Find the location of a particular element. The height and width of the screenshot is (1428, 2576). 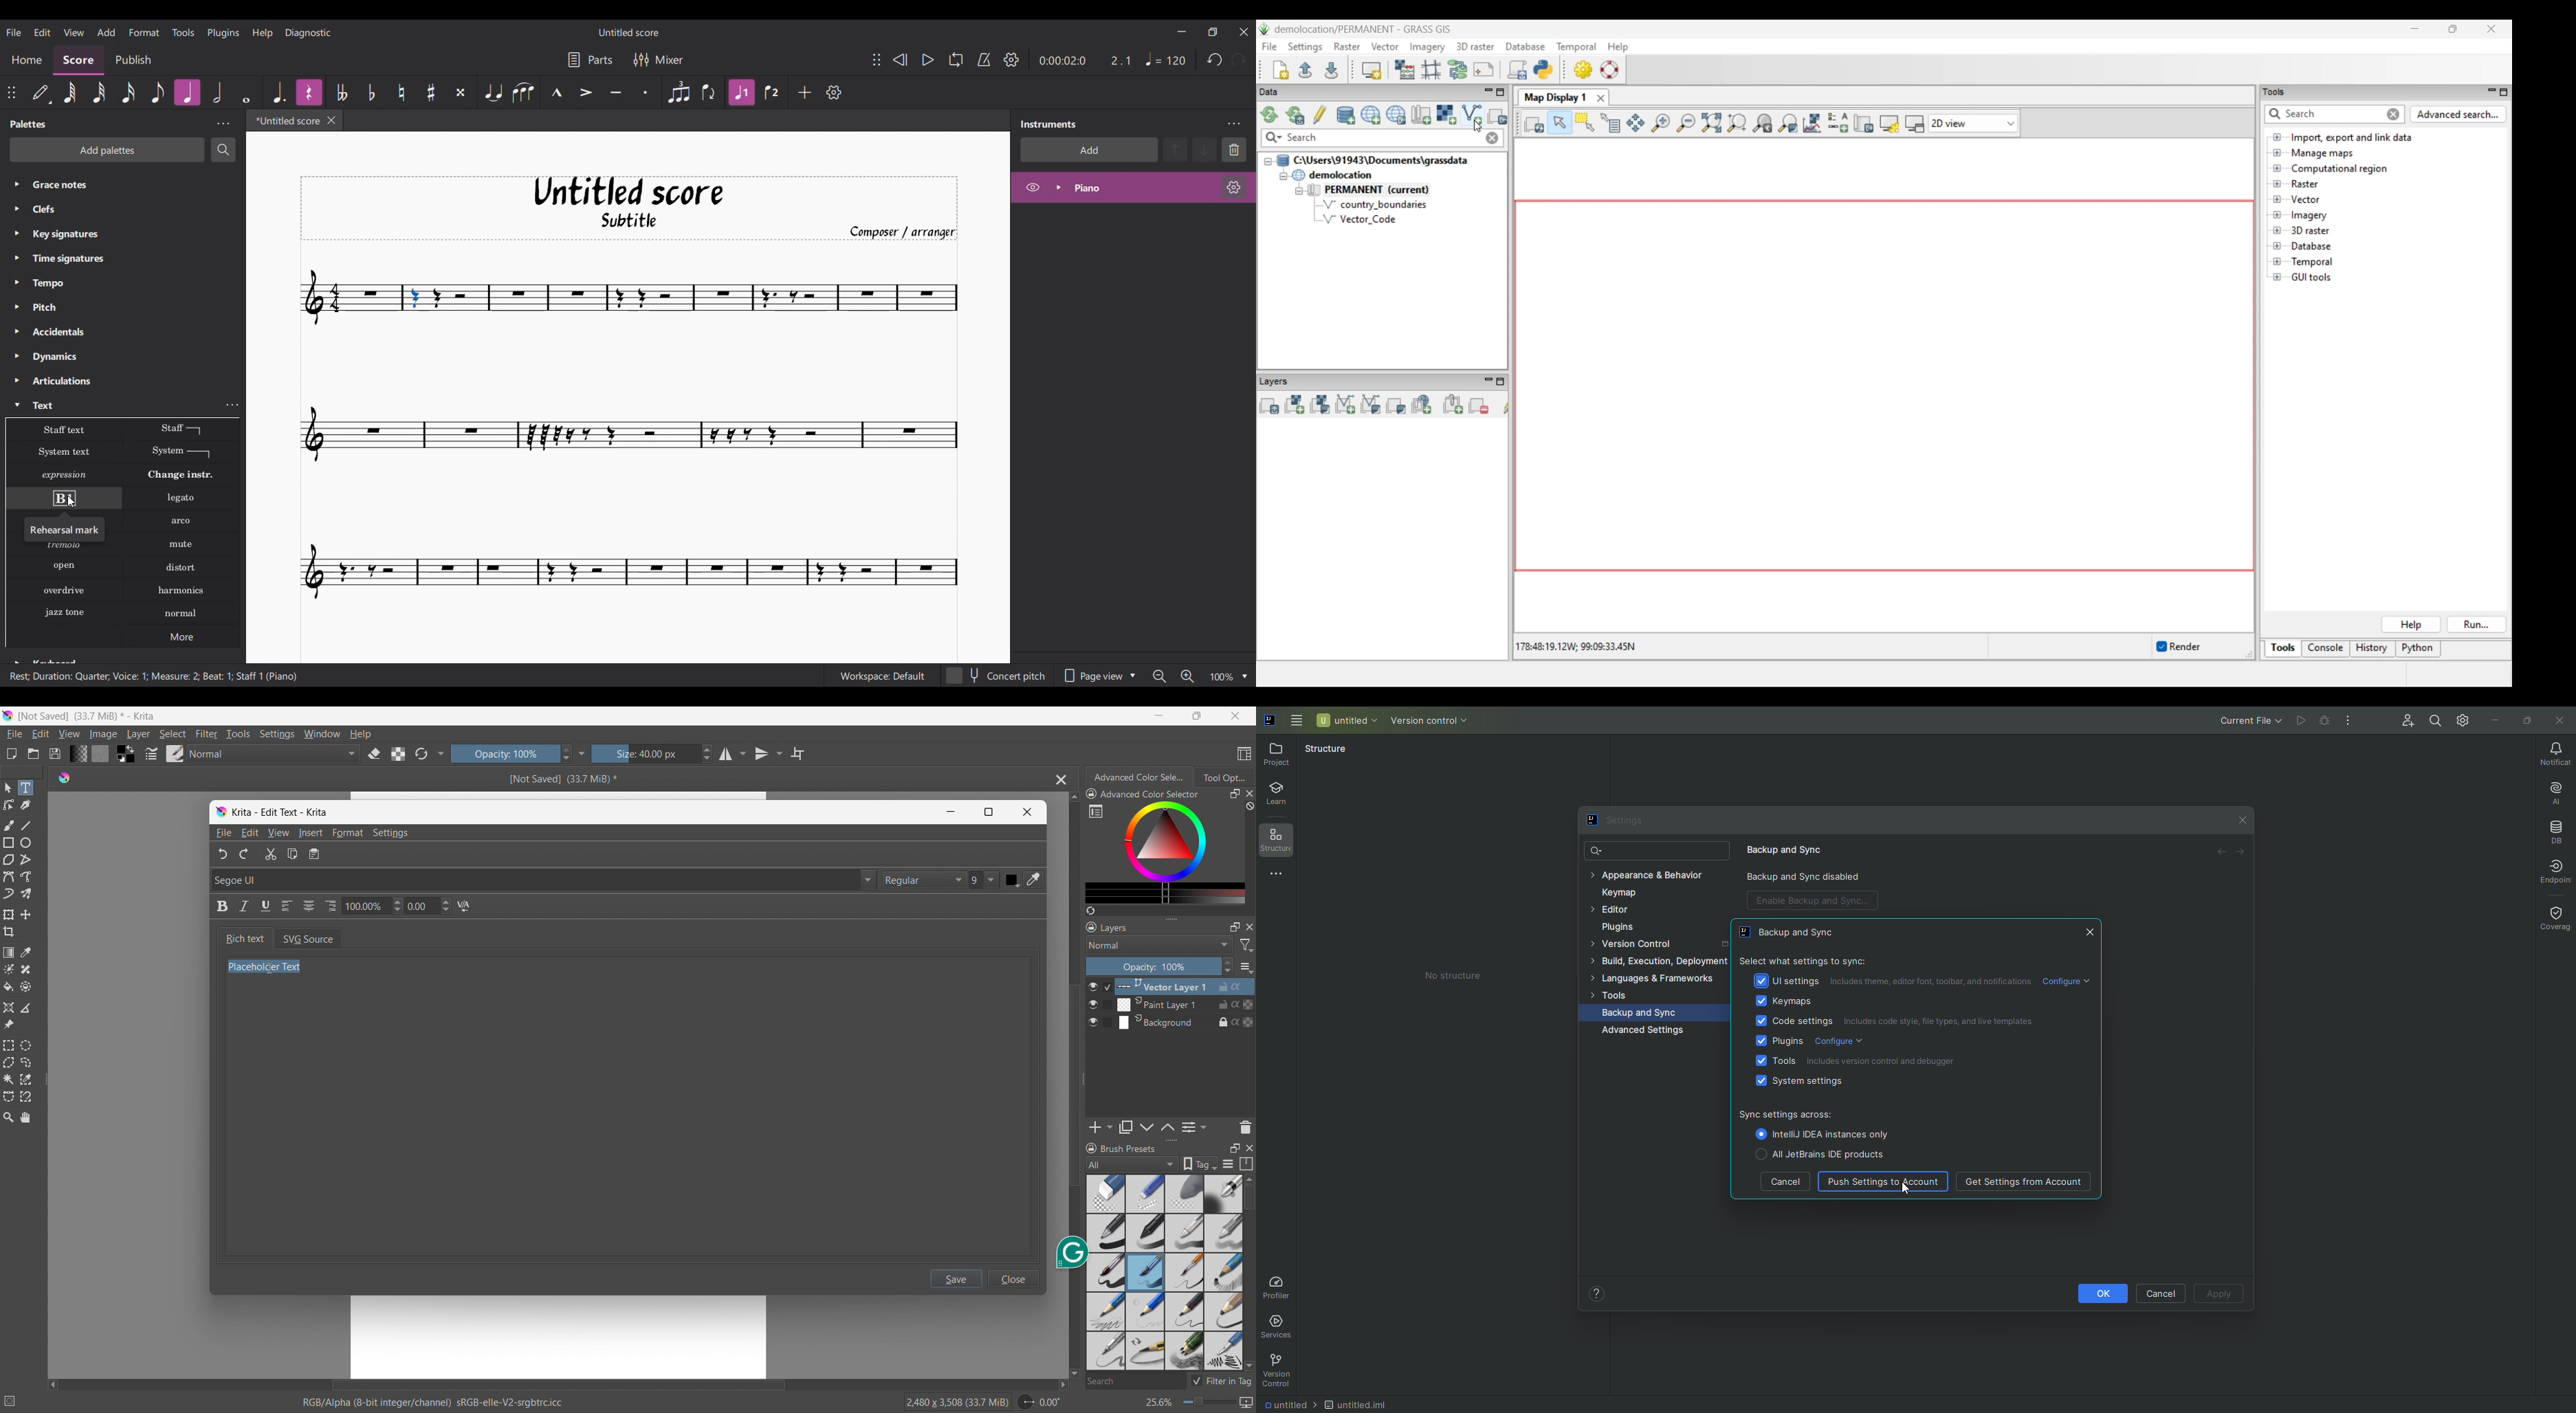

Profiler is located at coordinates (1277, 1284).